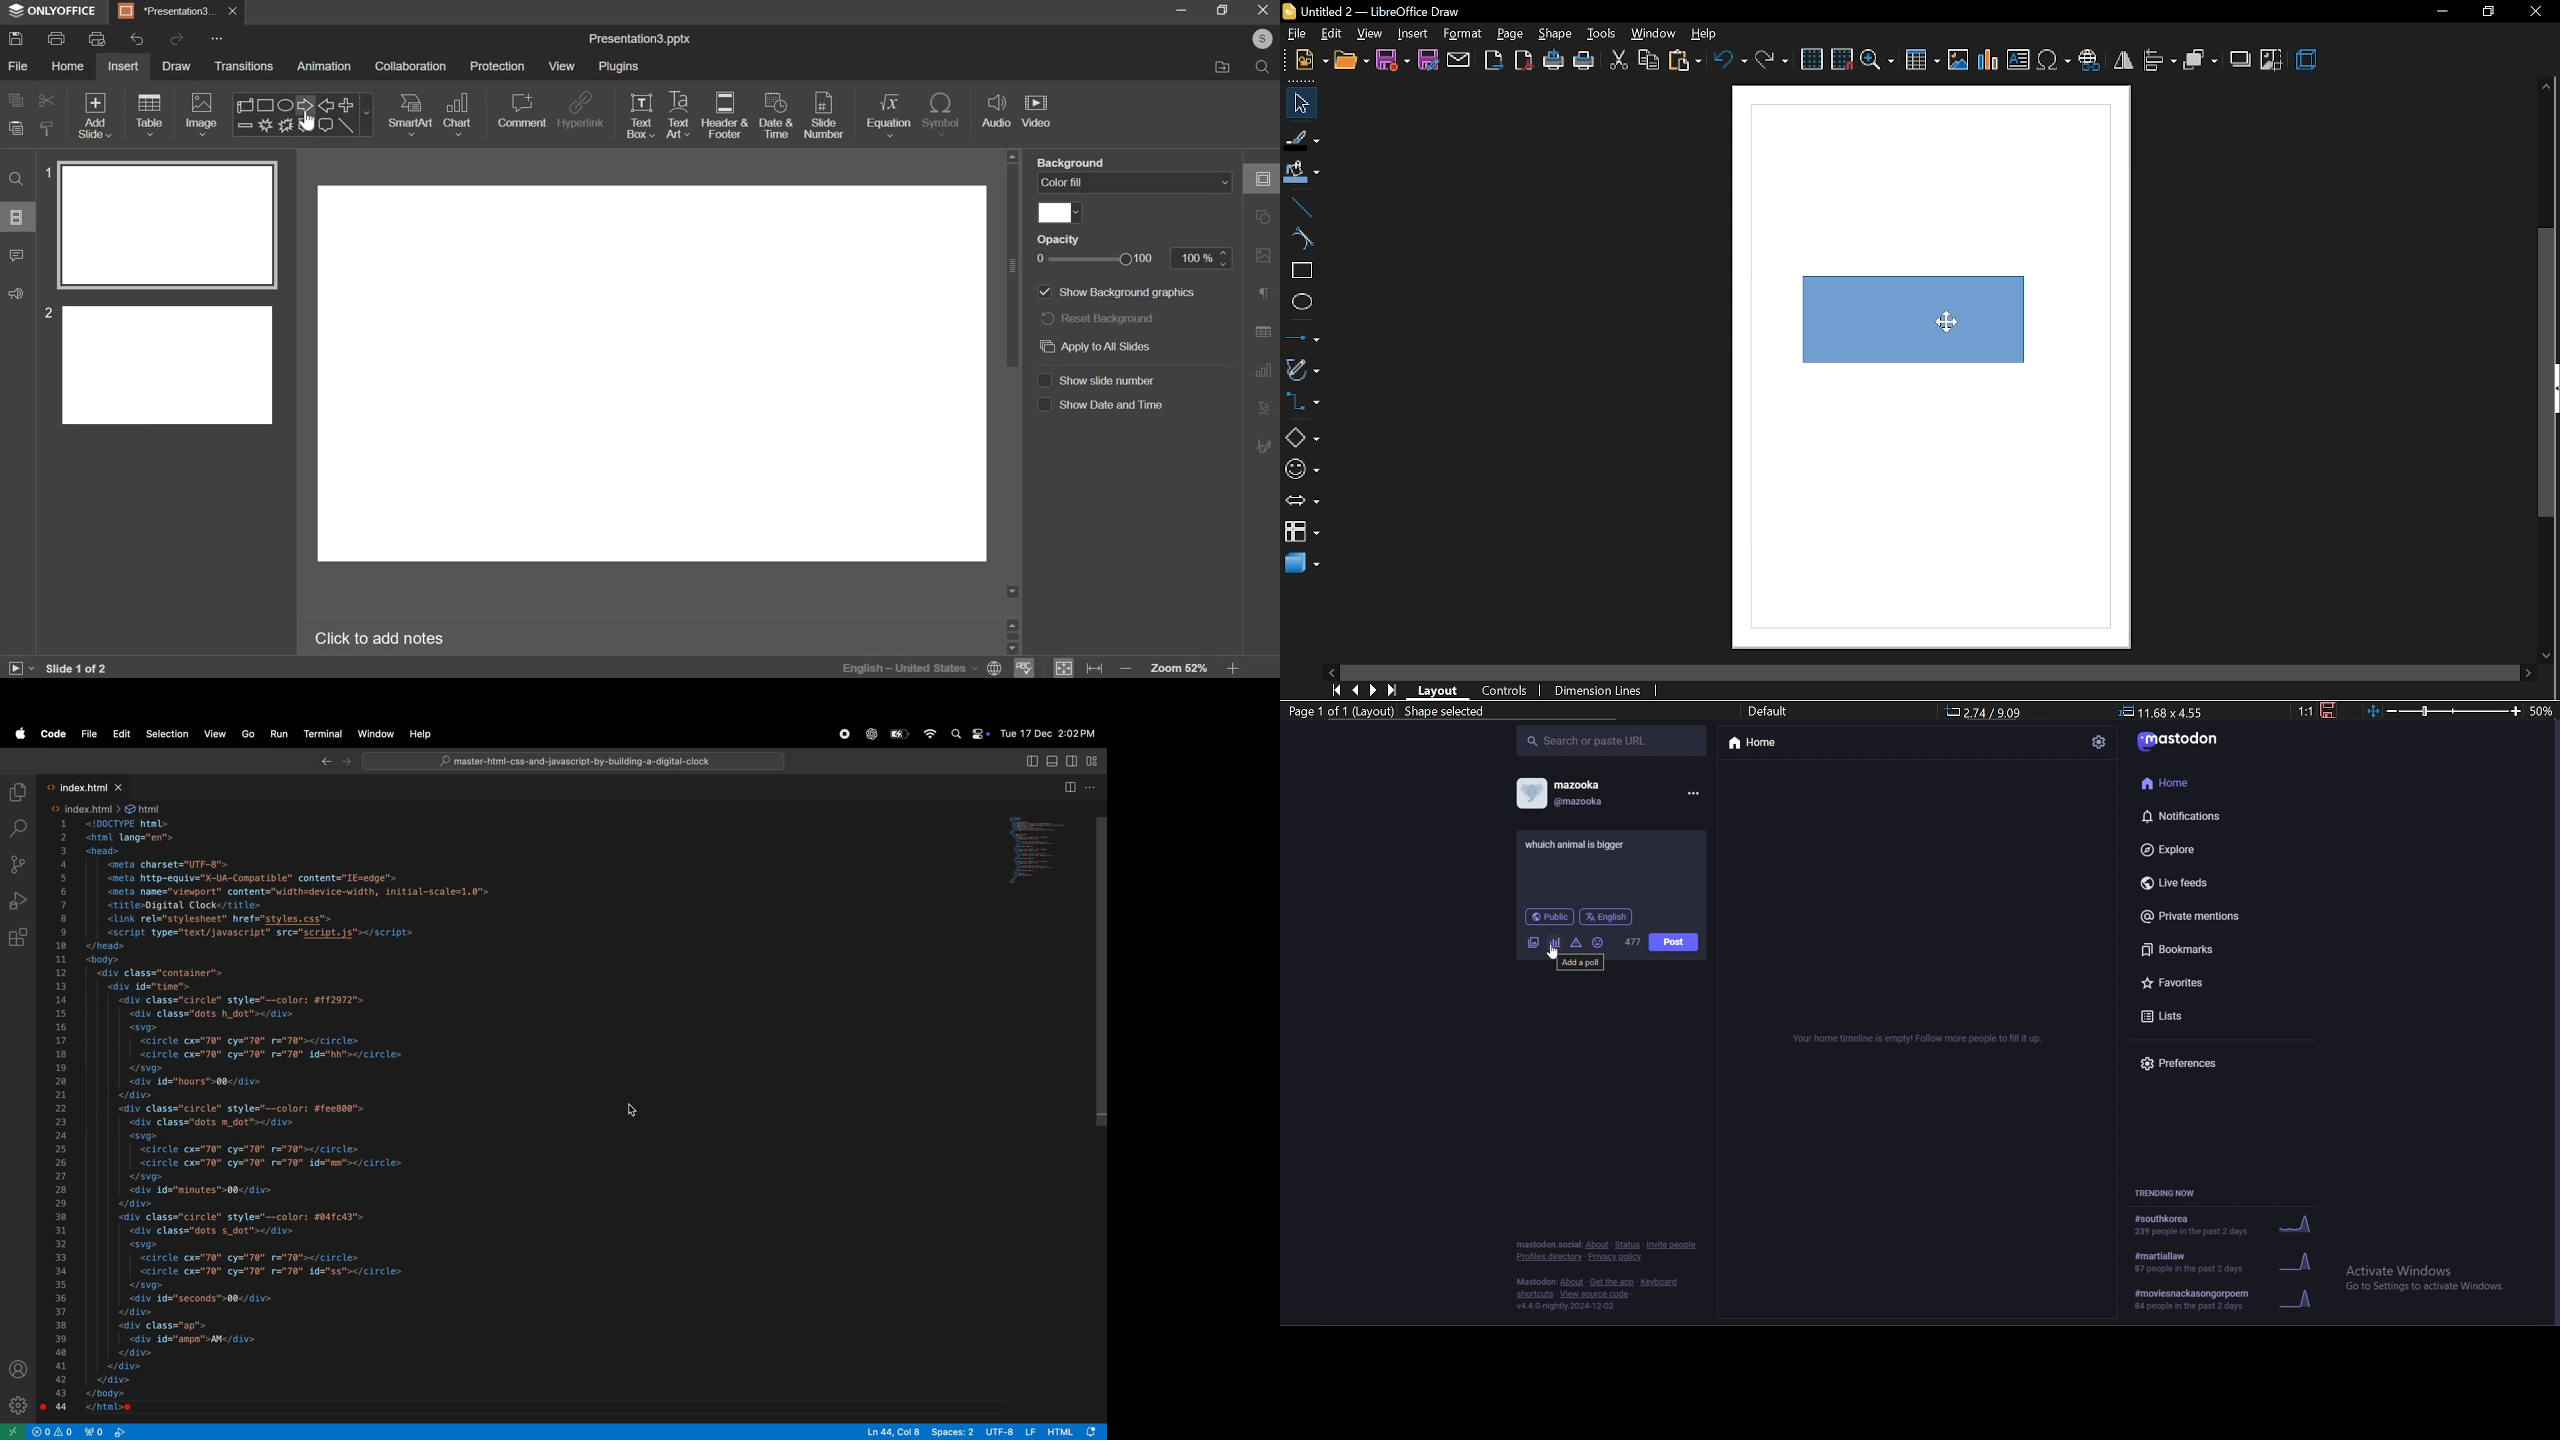  I want to click on cursor, so click(1554, 953).